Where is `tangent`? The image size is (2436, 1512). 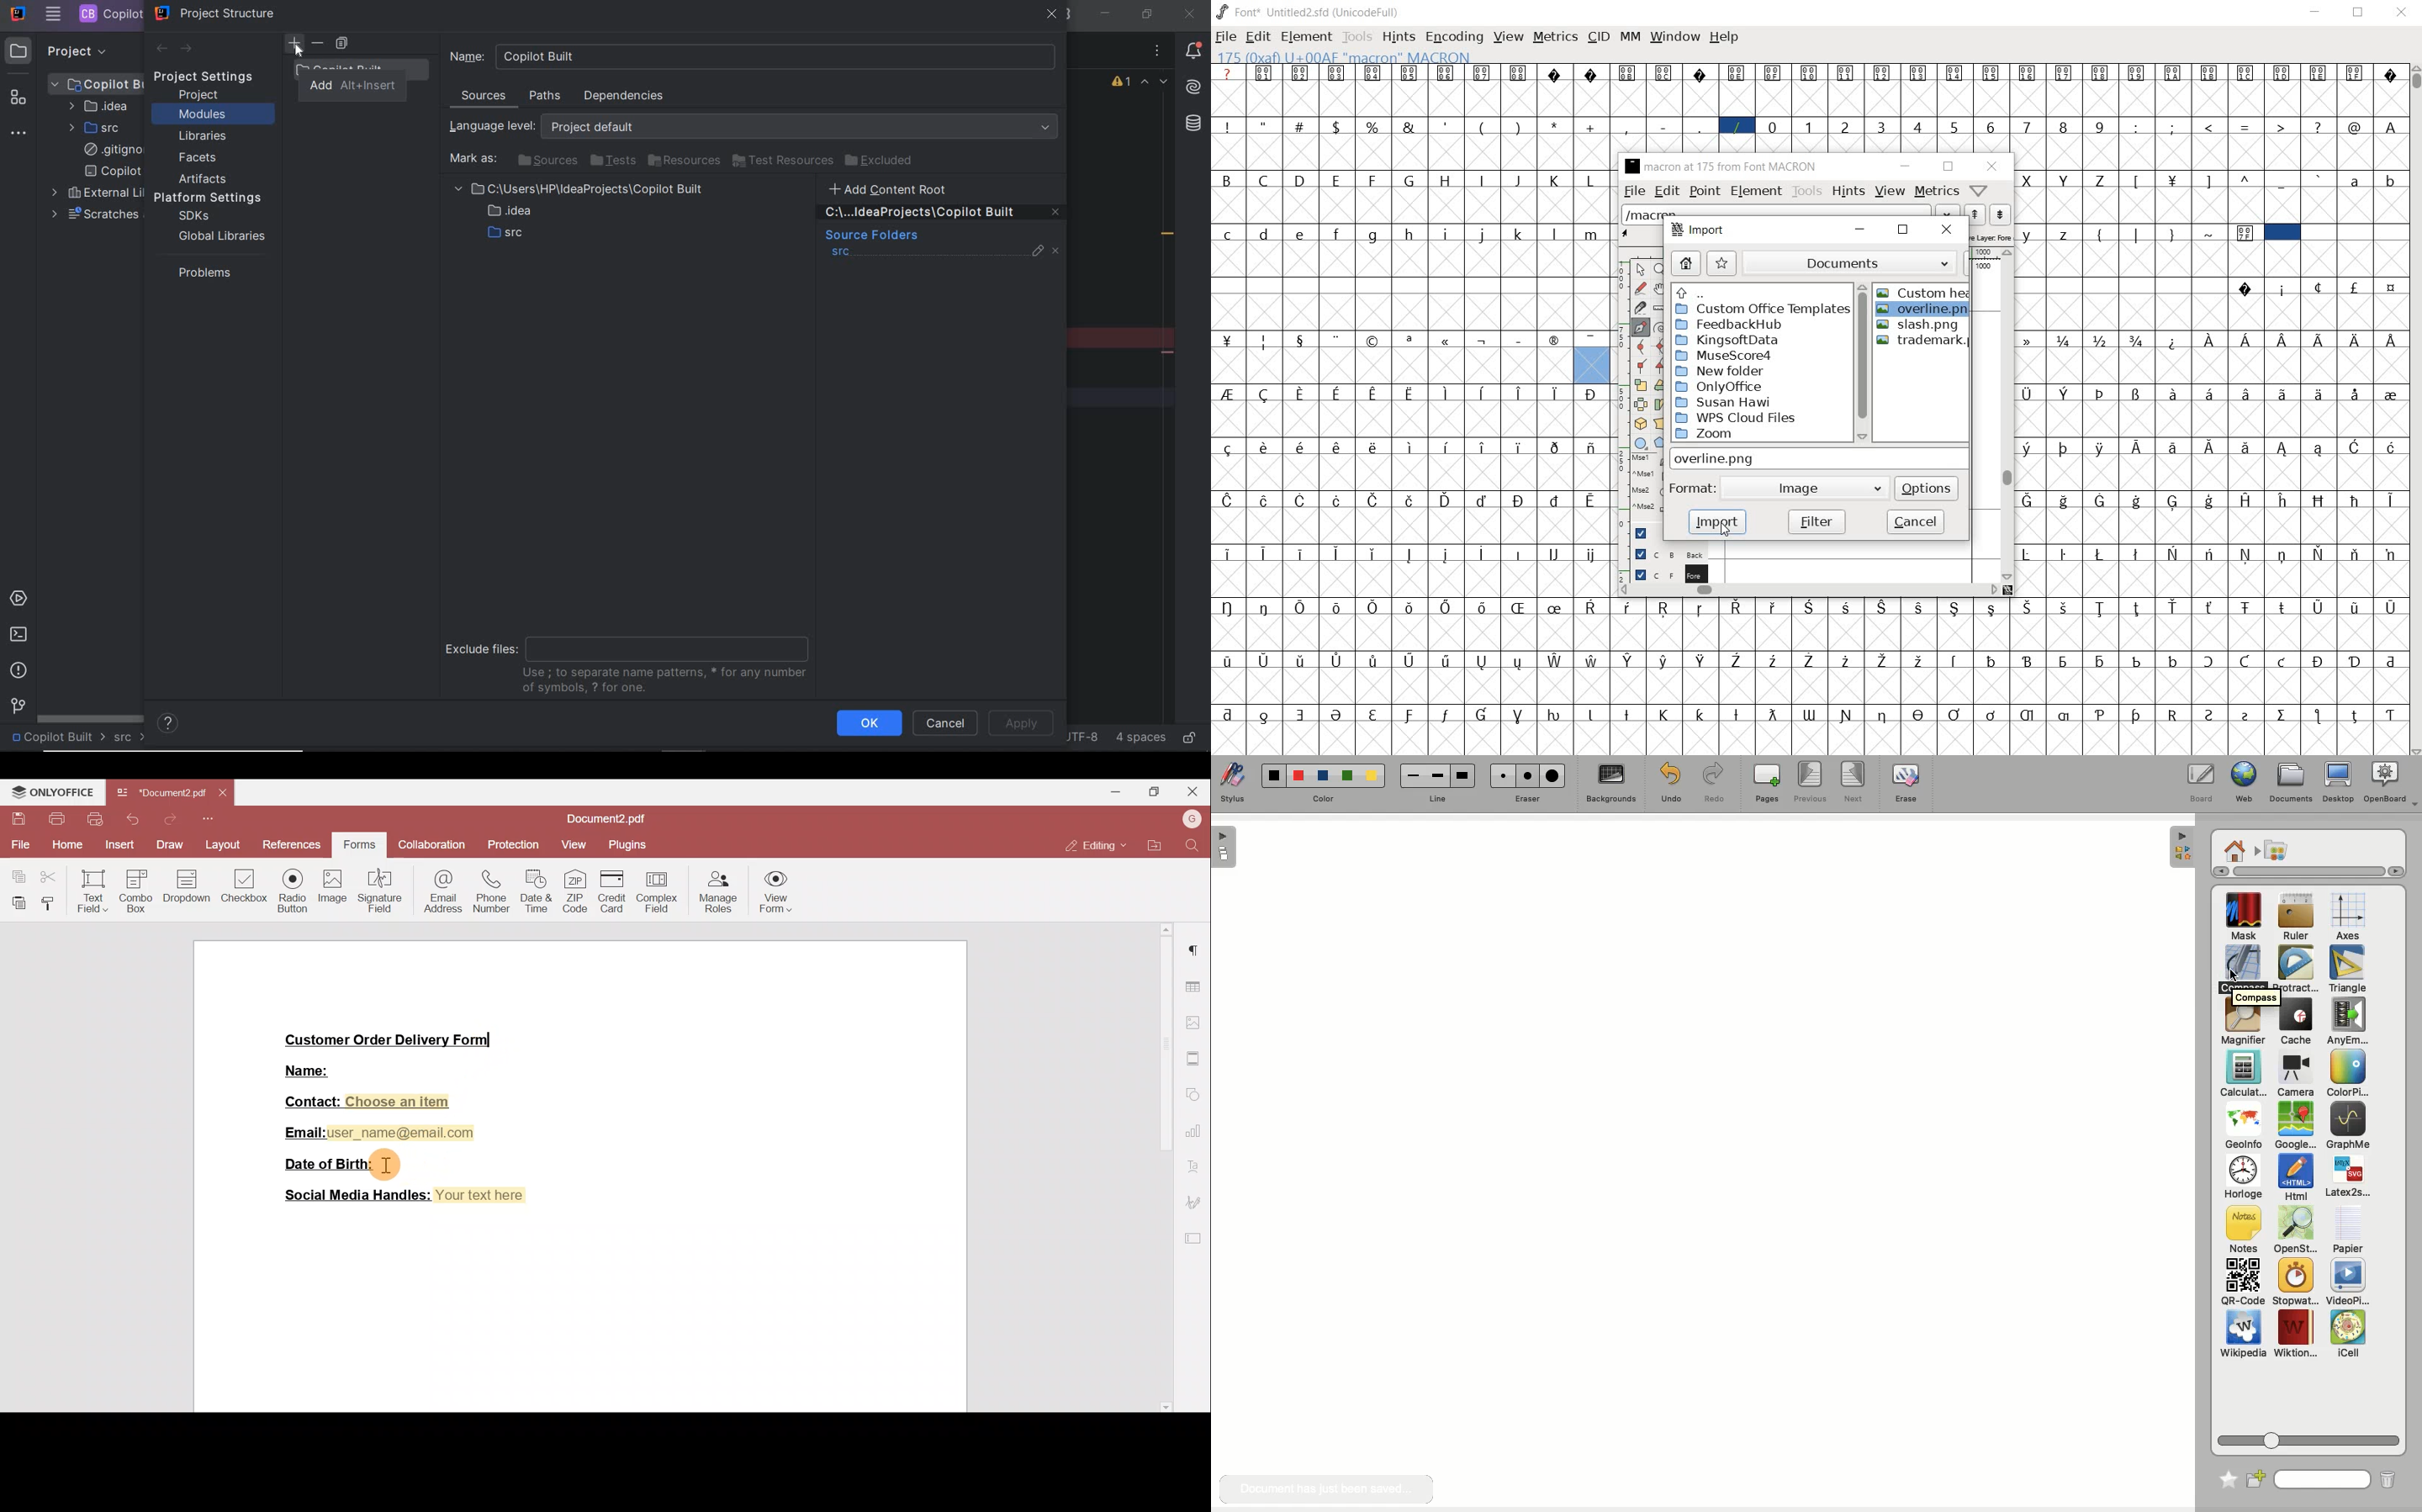
tangent is located at coordinates (1658, 366).